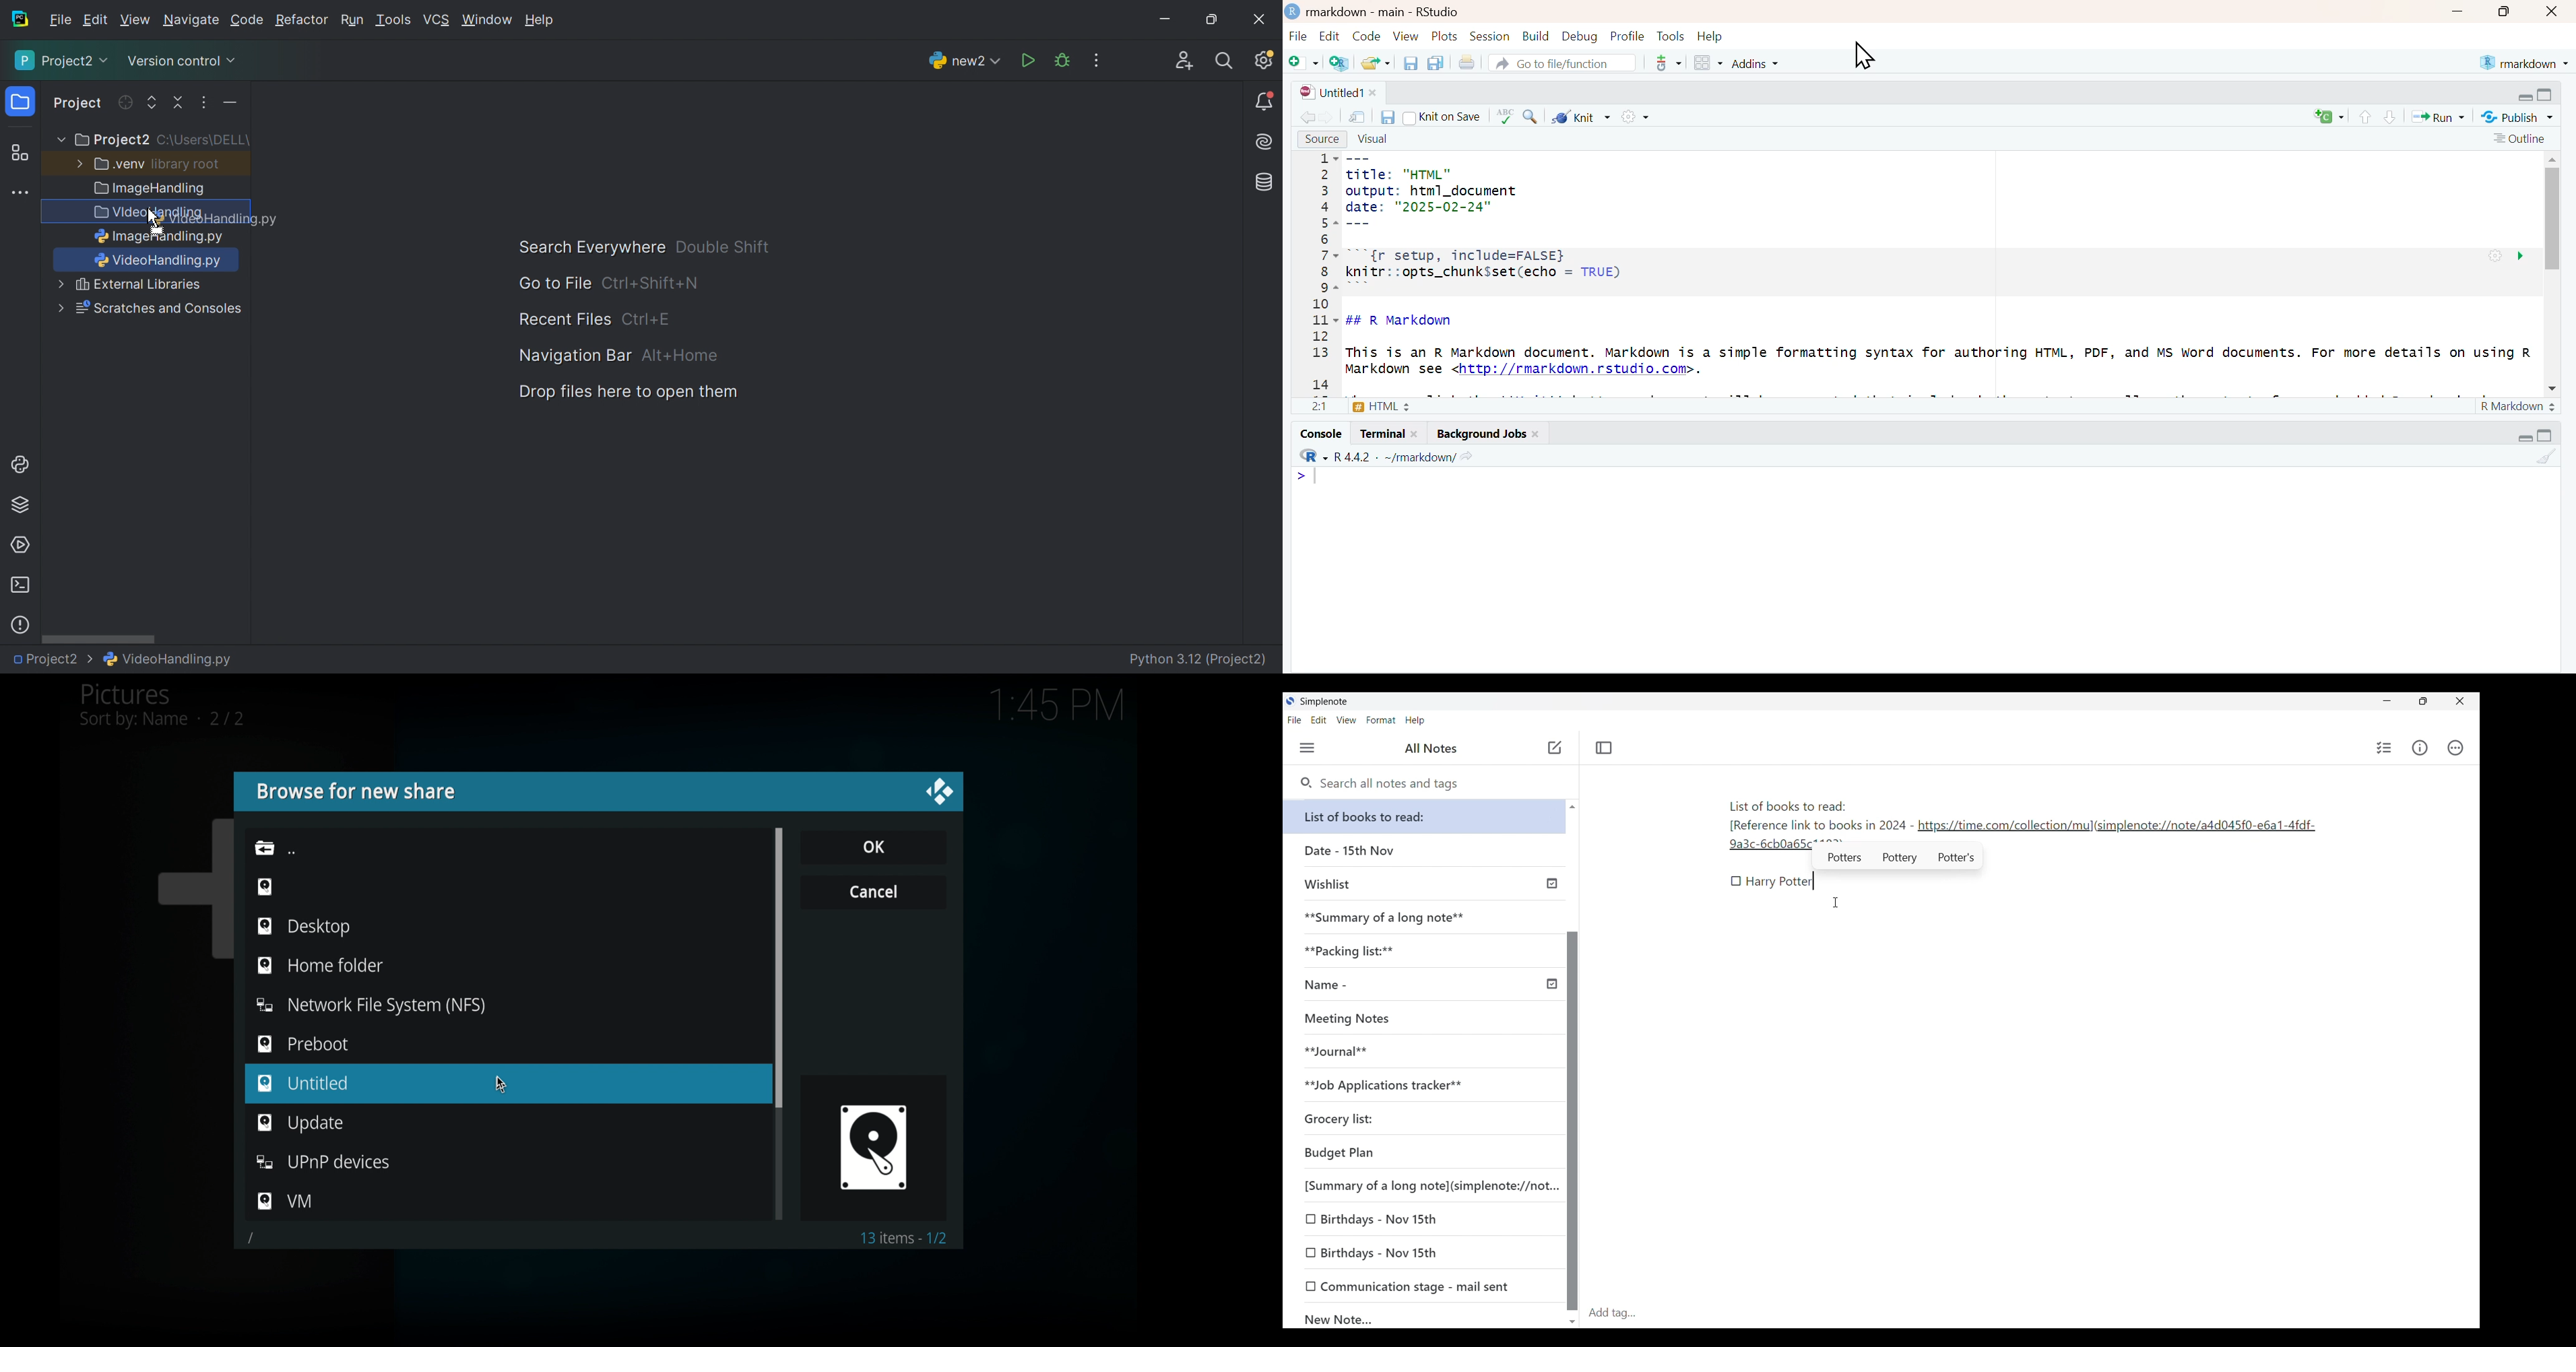  I want to click on Expand all, so click(152, 104).